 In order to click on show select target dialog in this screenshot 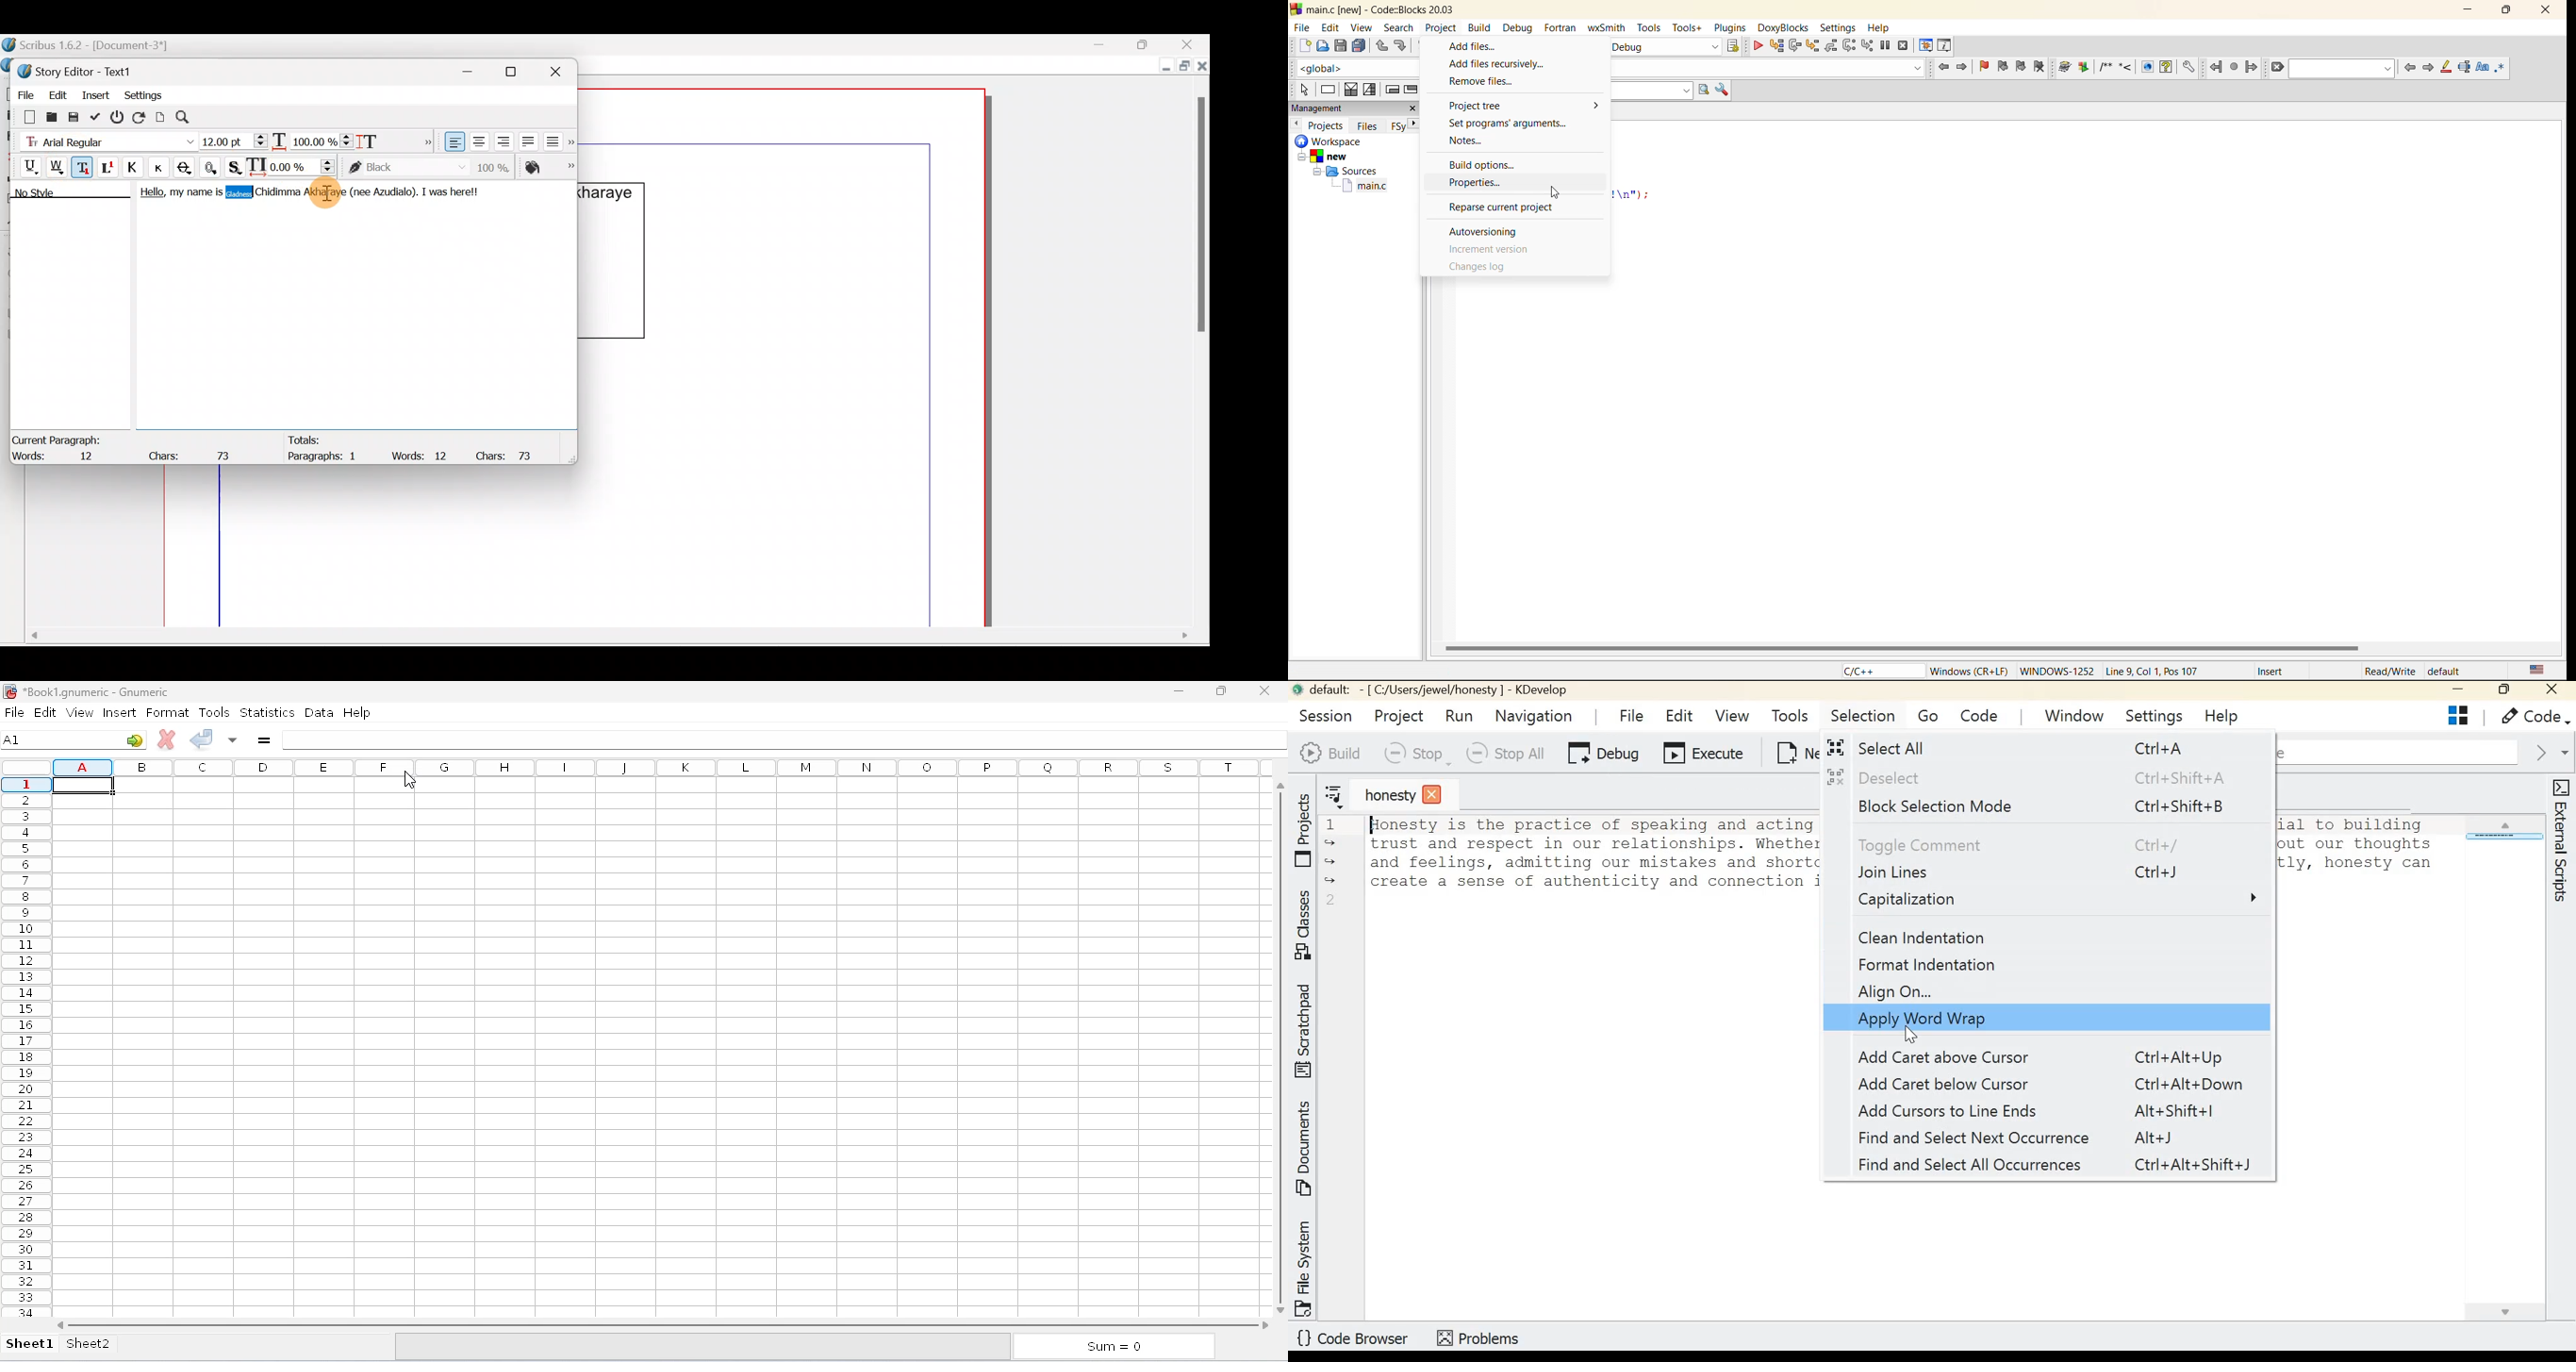, I will do `click(1732, 45)`.